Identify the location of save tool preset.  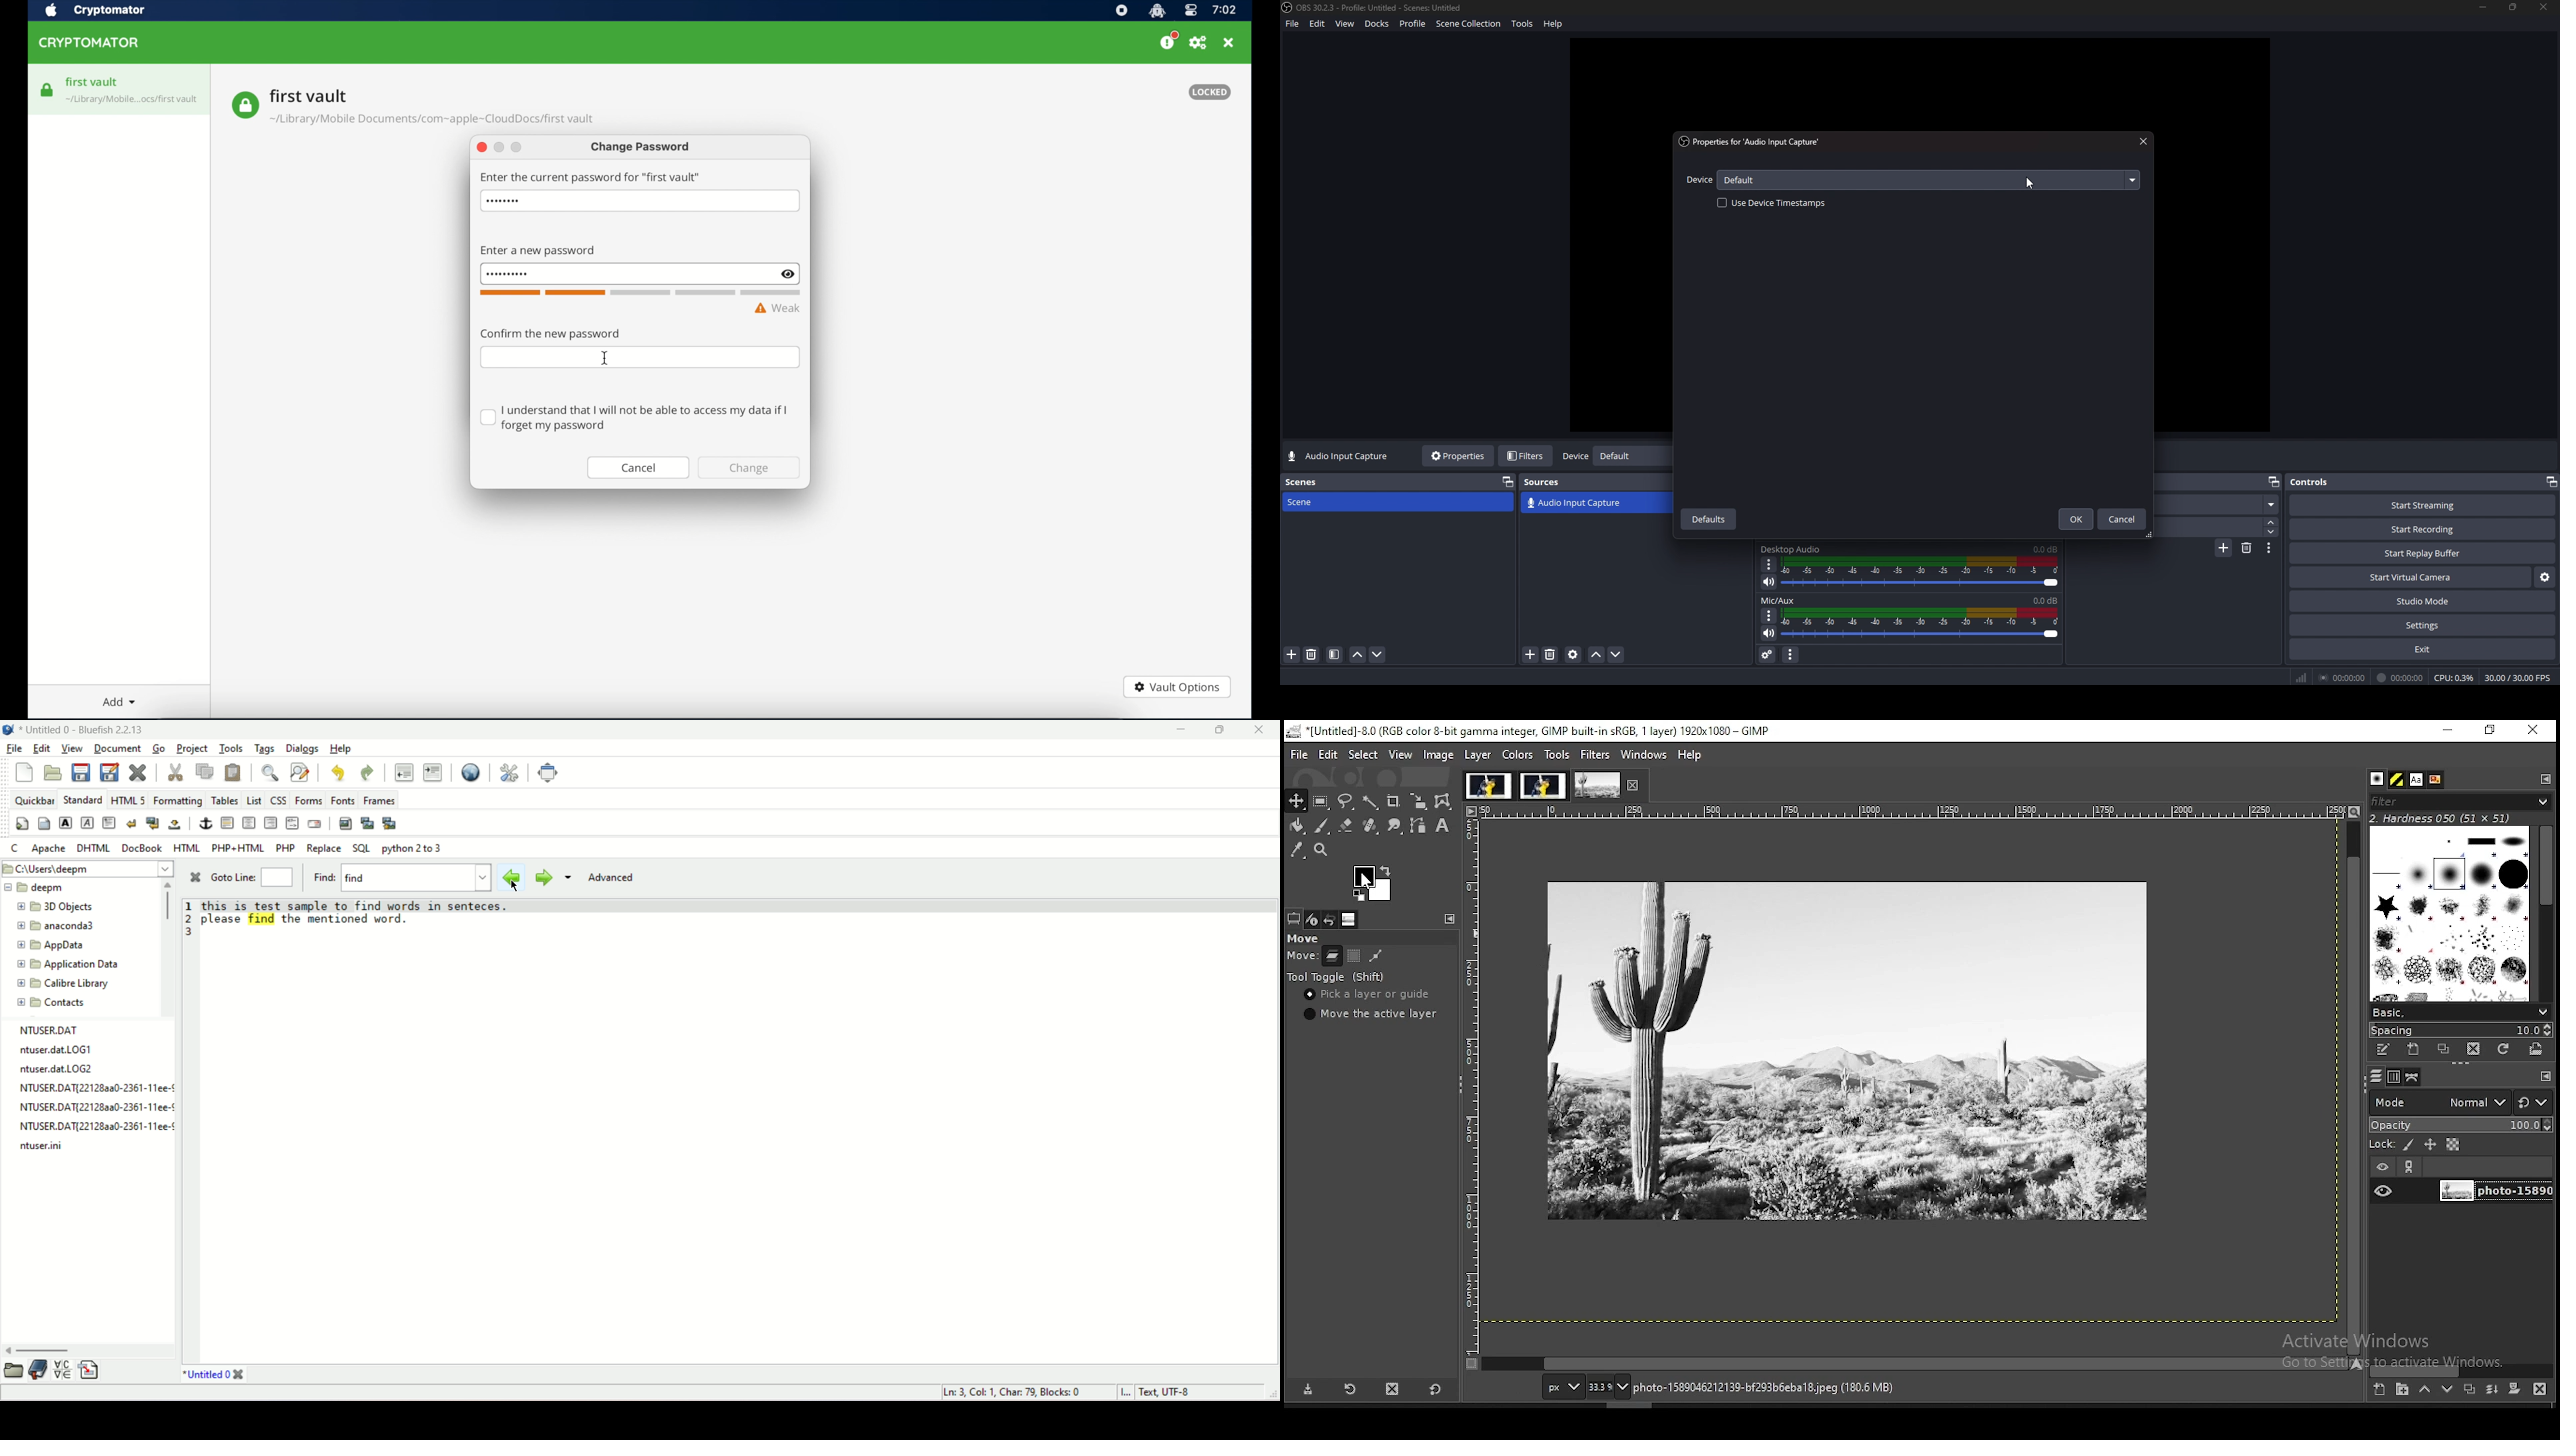
(1306, 1390).